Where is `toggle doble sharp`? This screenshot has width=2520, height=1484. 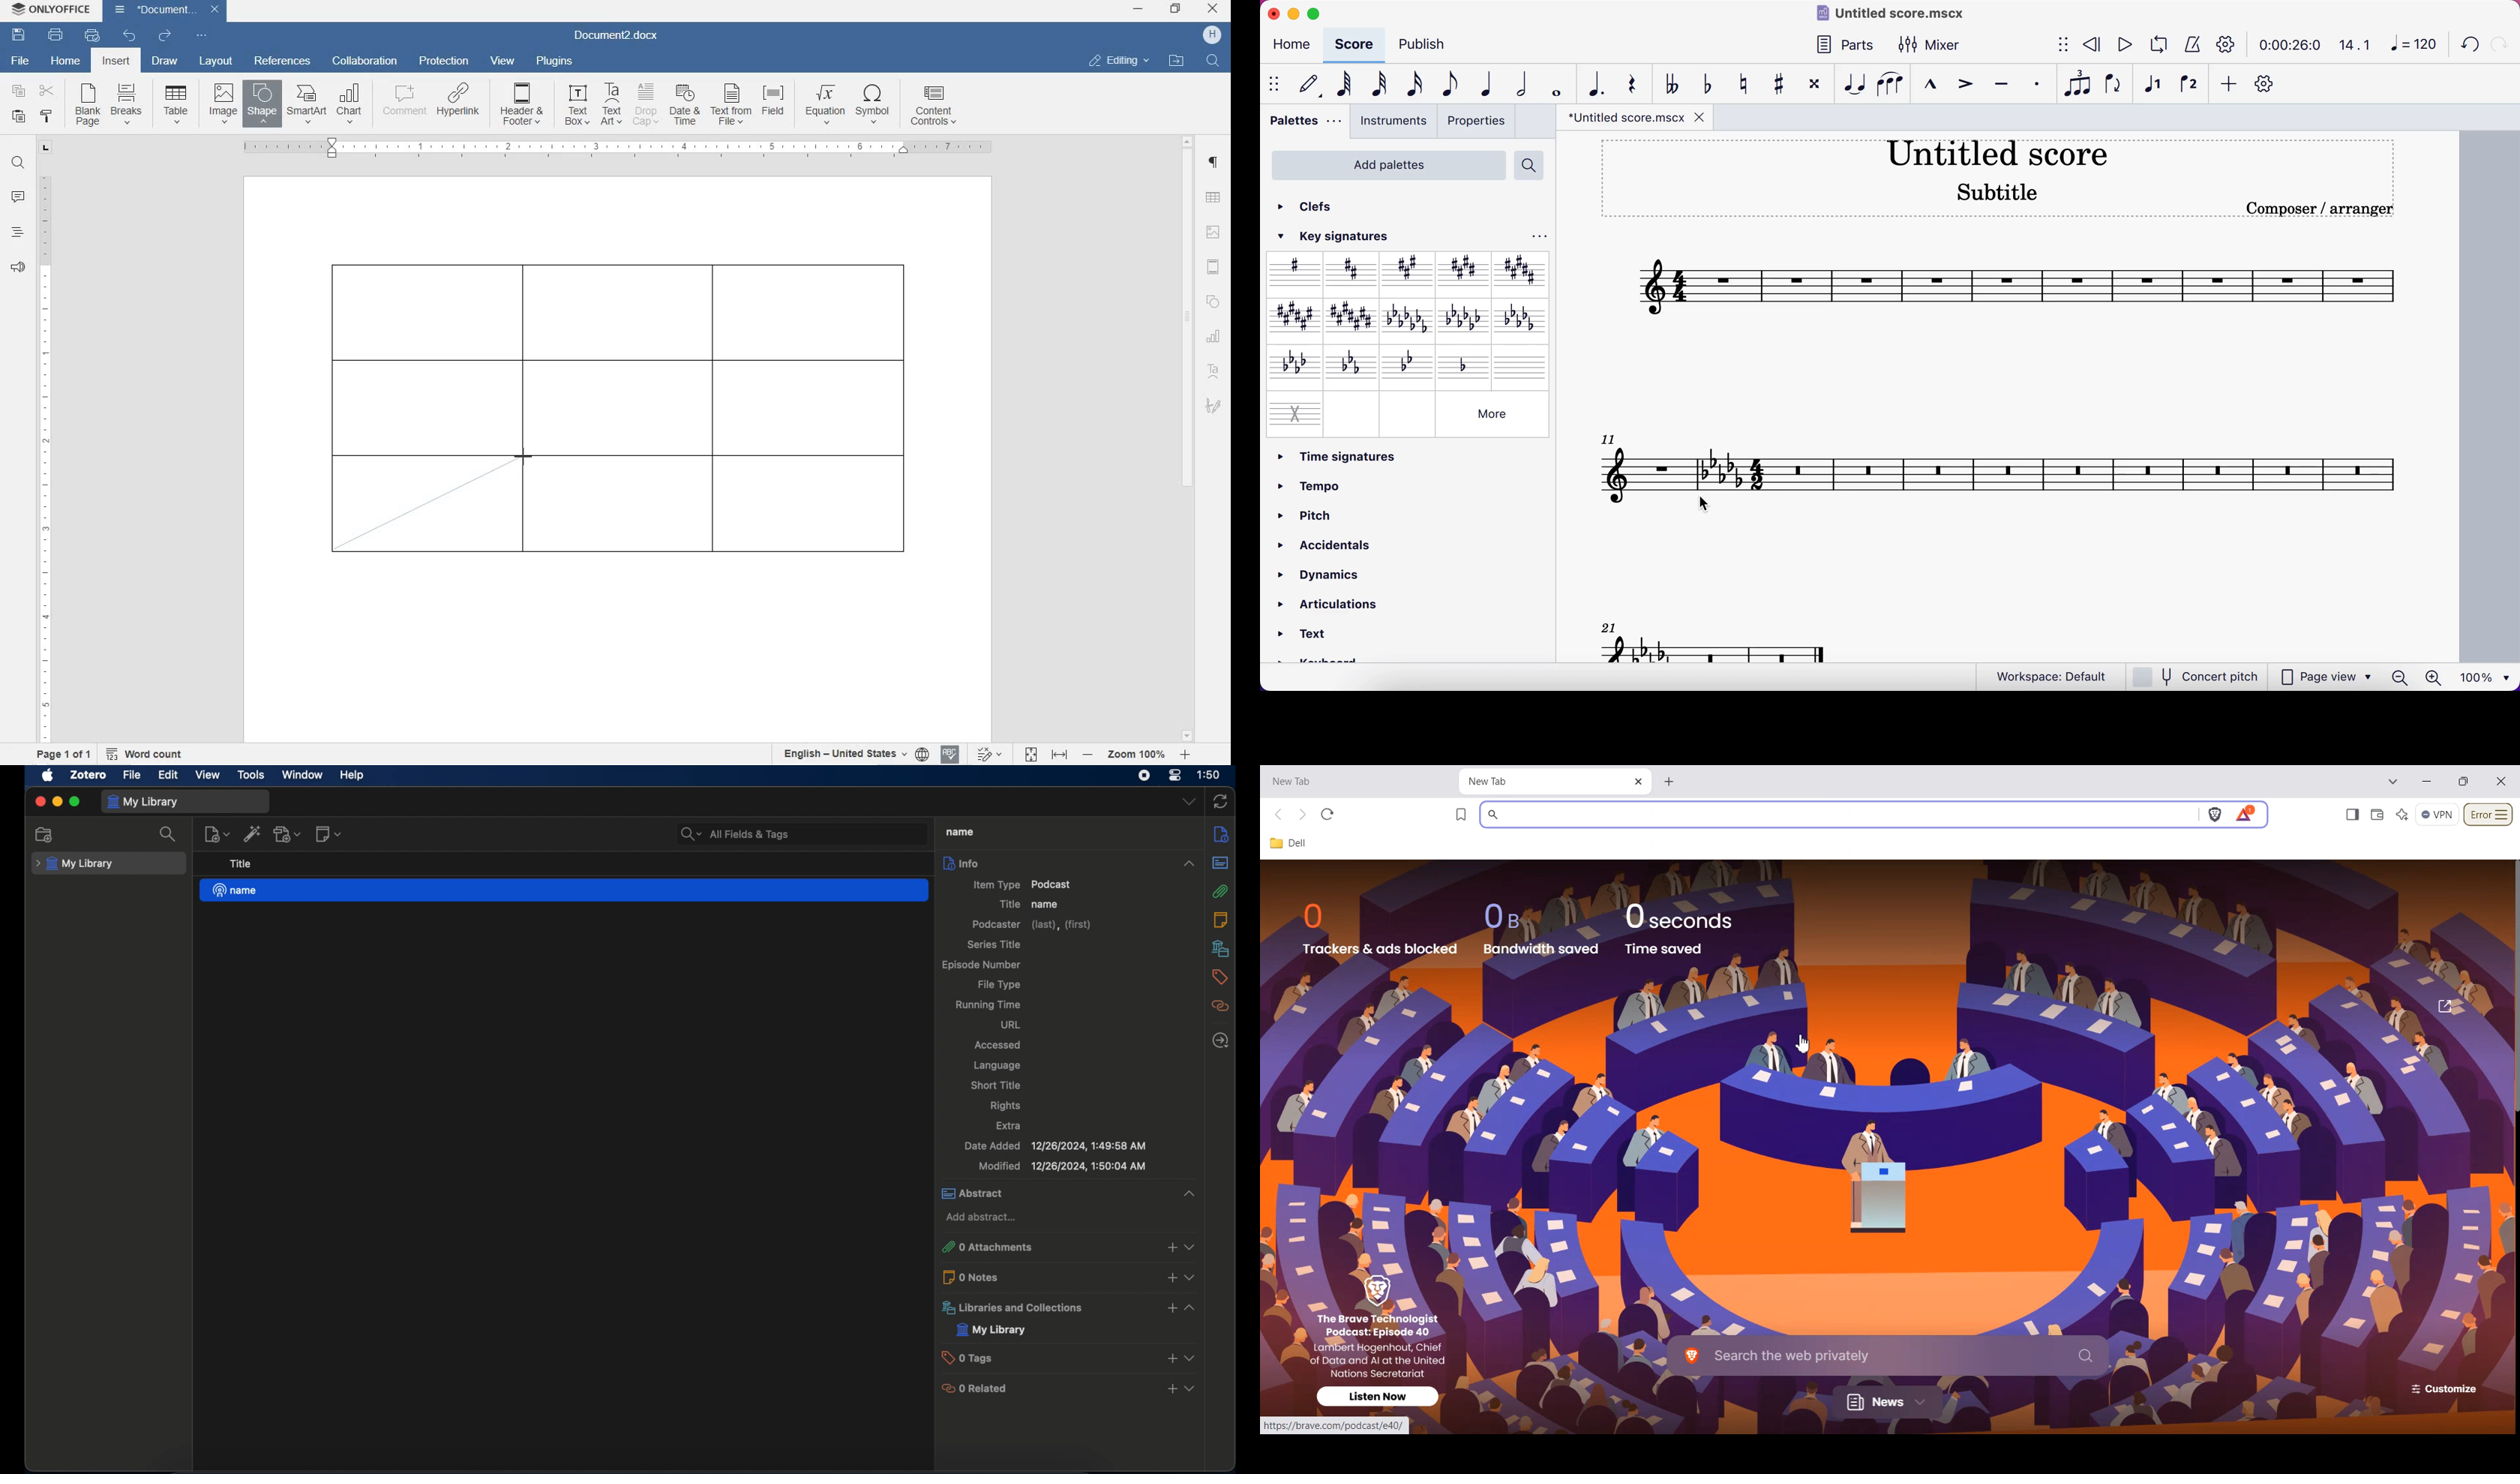 toggle doble sharp is located at coordinates (1814, 84).